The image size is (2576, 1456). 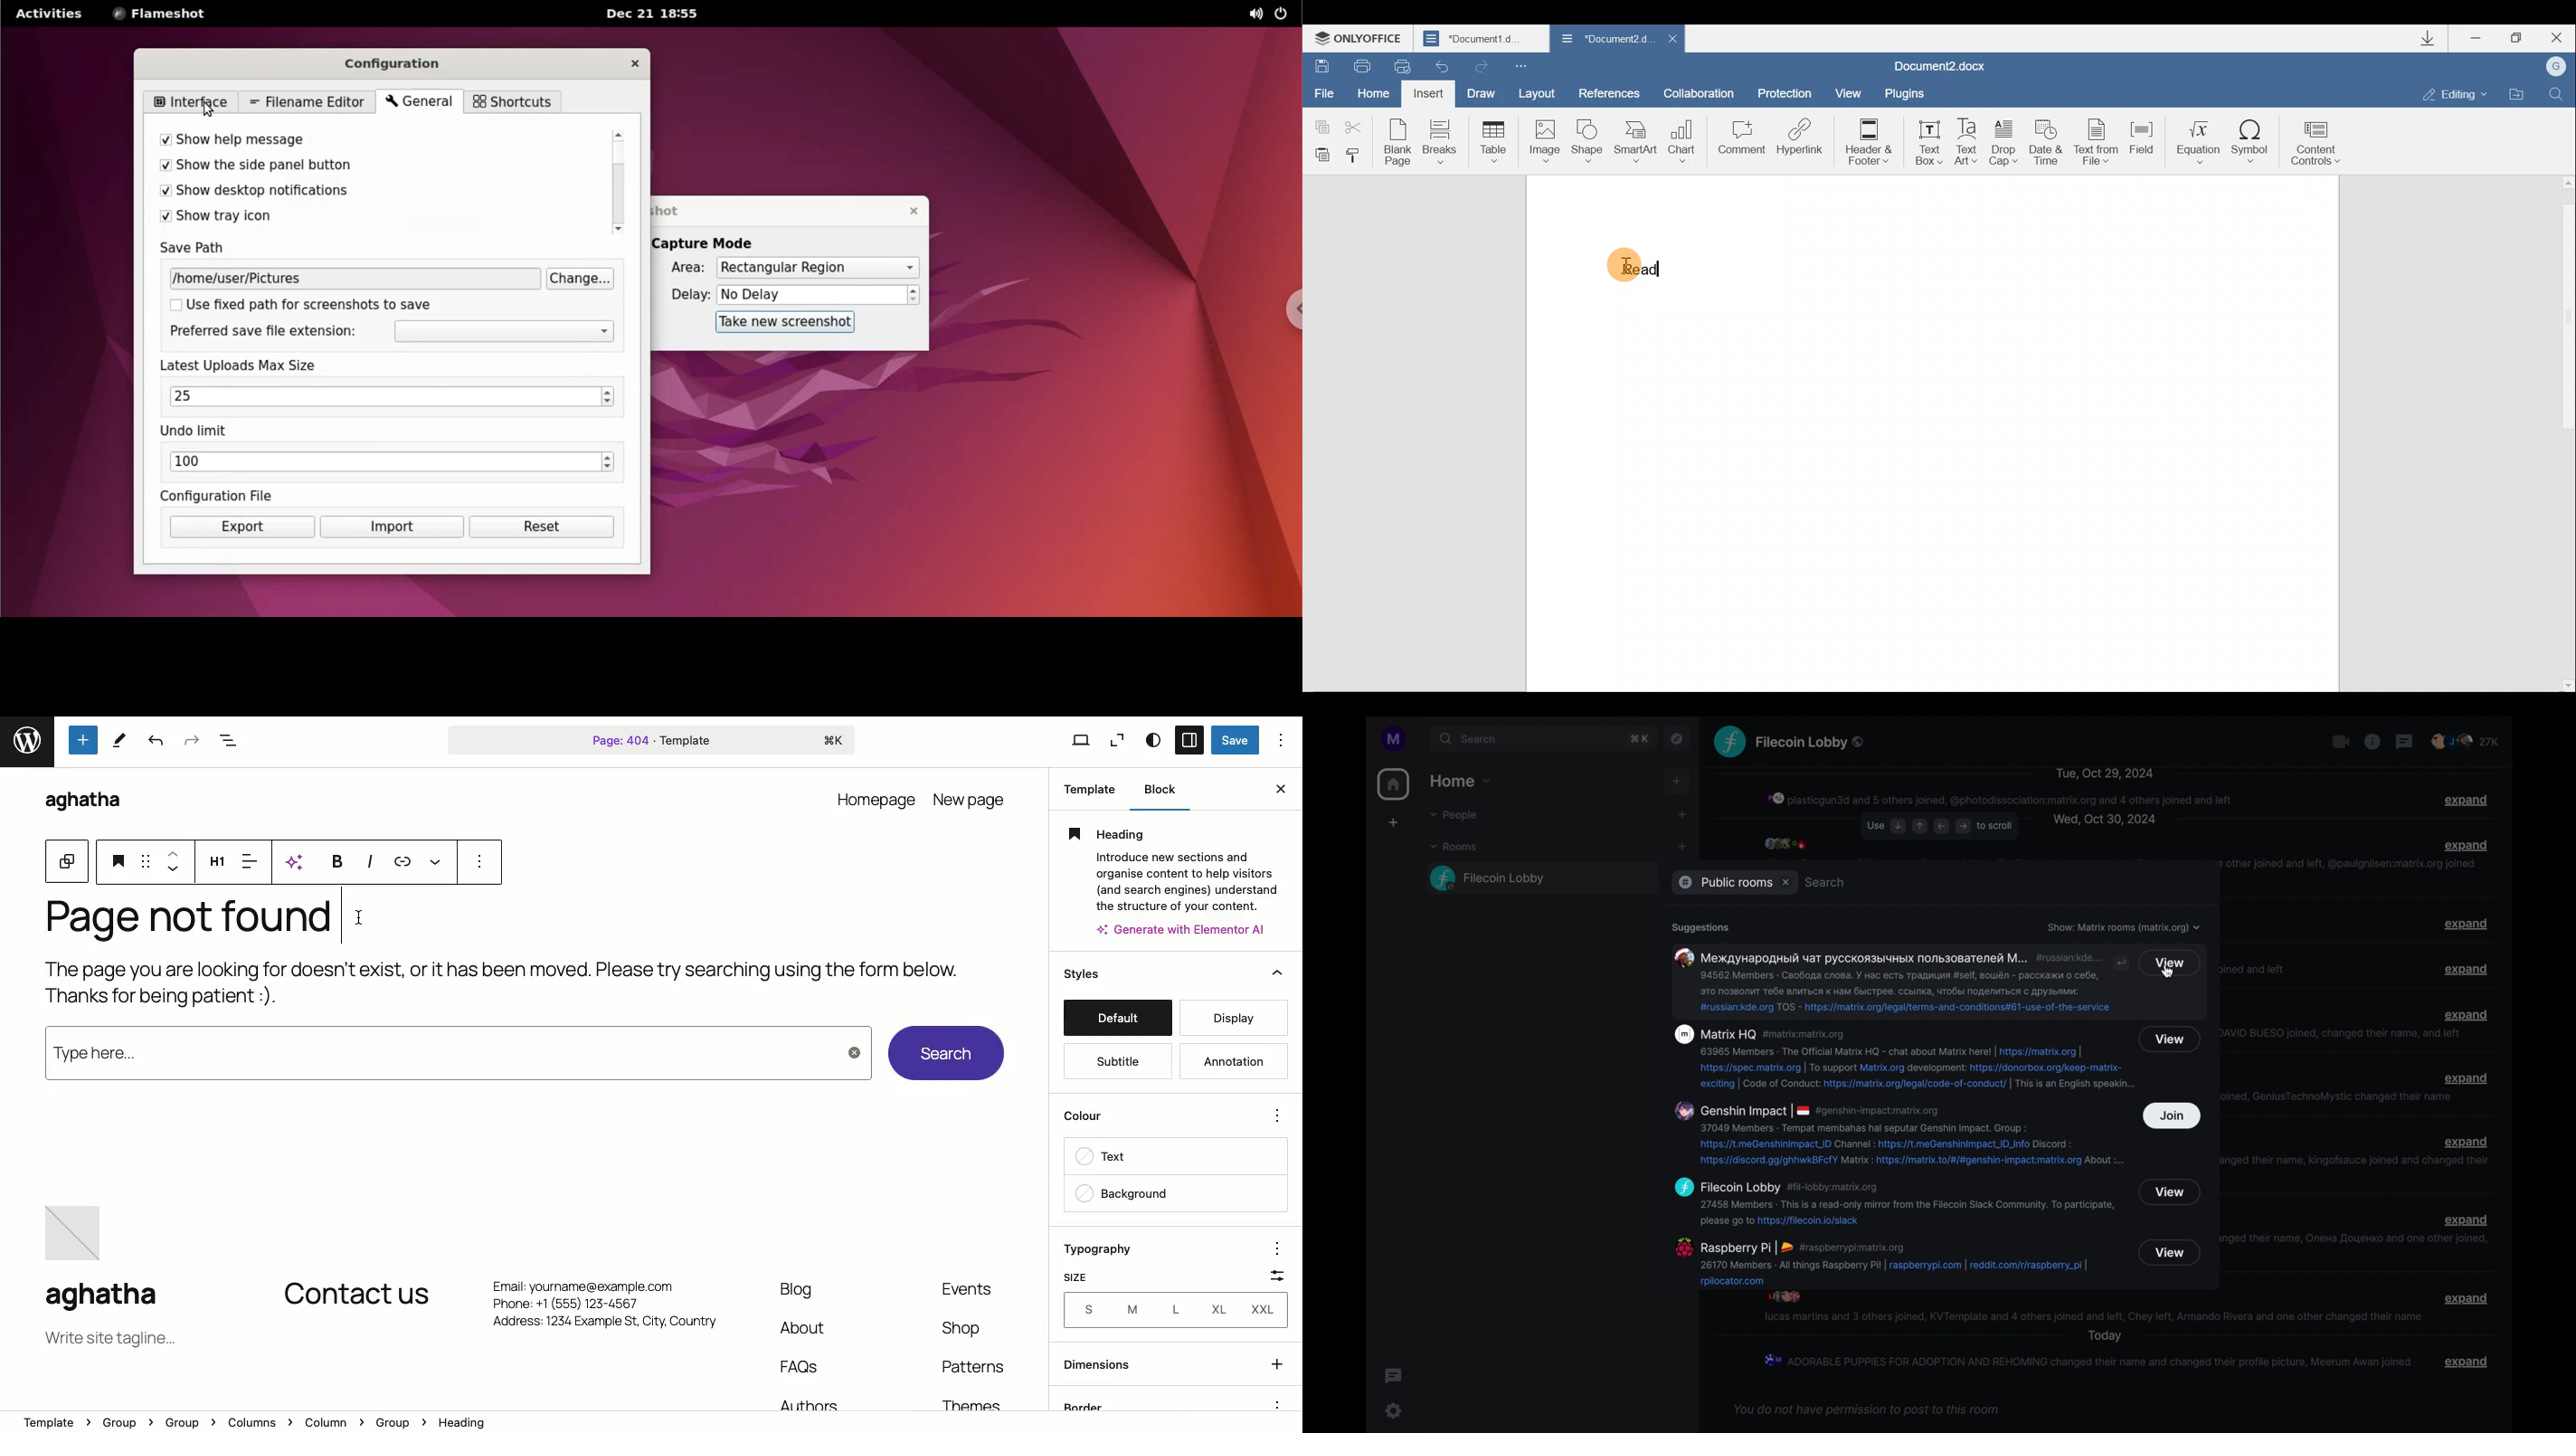 What do you see at coordinates (2349, 868) in the screenshot?
I see `Sloshy, Destroyer of Worlds and 2 others joined, BenDoubleU and one other left, ebicer and one other joined and left, @paulgnilsen:matrix.org joined
and joined and left, Andrew changed their name` at bounding box center [2349, 868].